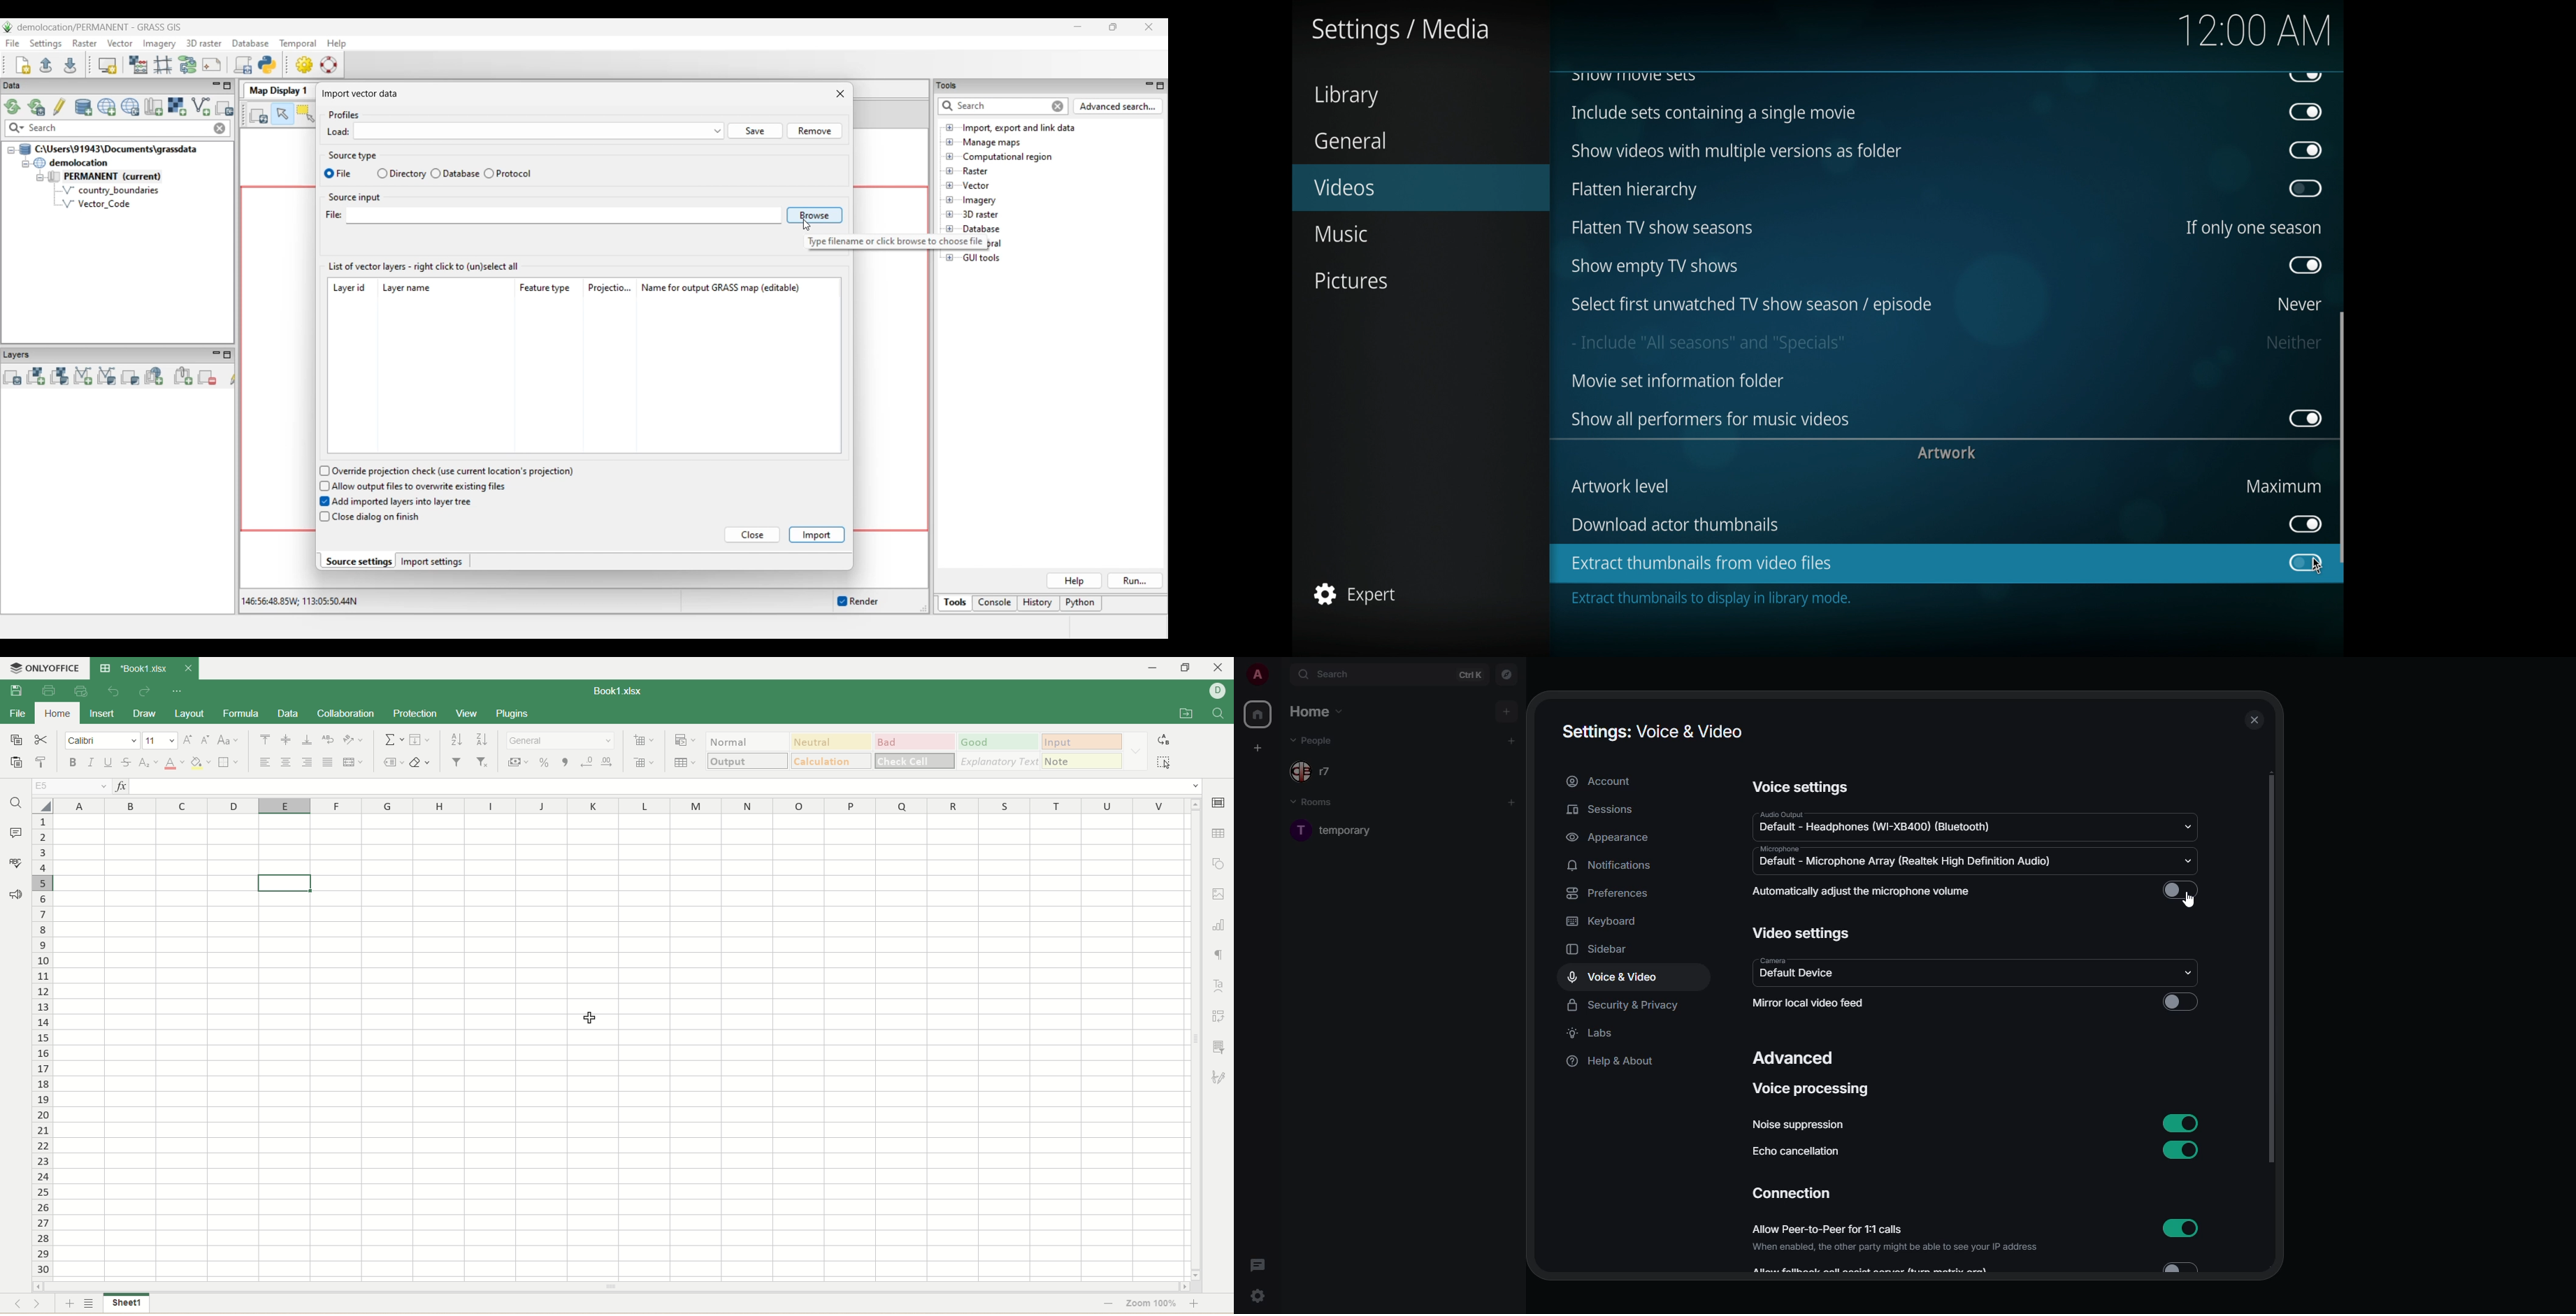  What do you see at coordinates (16, 865) in the screenshot?
I see `spell check` at bounding box center [16, 865].